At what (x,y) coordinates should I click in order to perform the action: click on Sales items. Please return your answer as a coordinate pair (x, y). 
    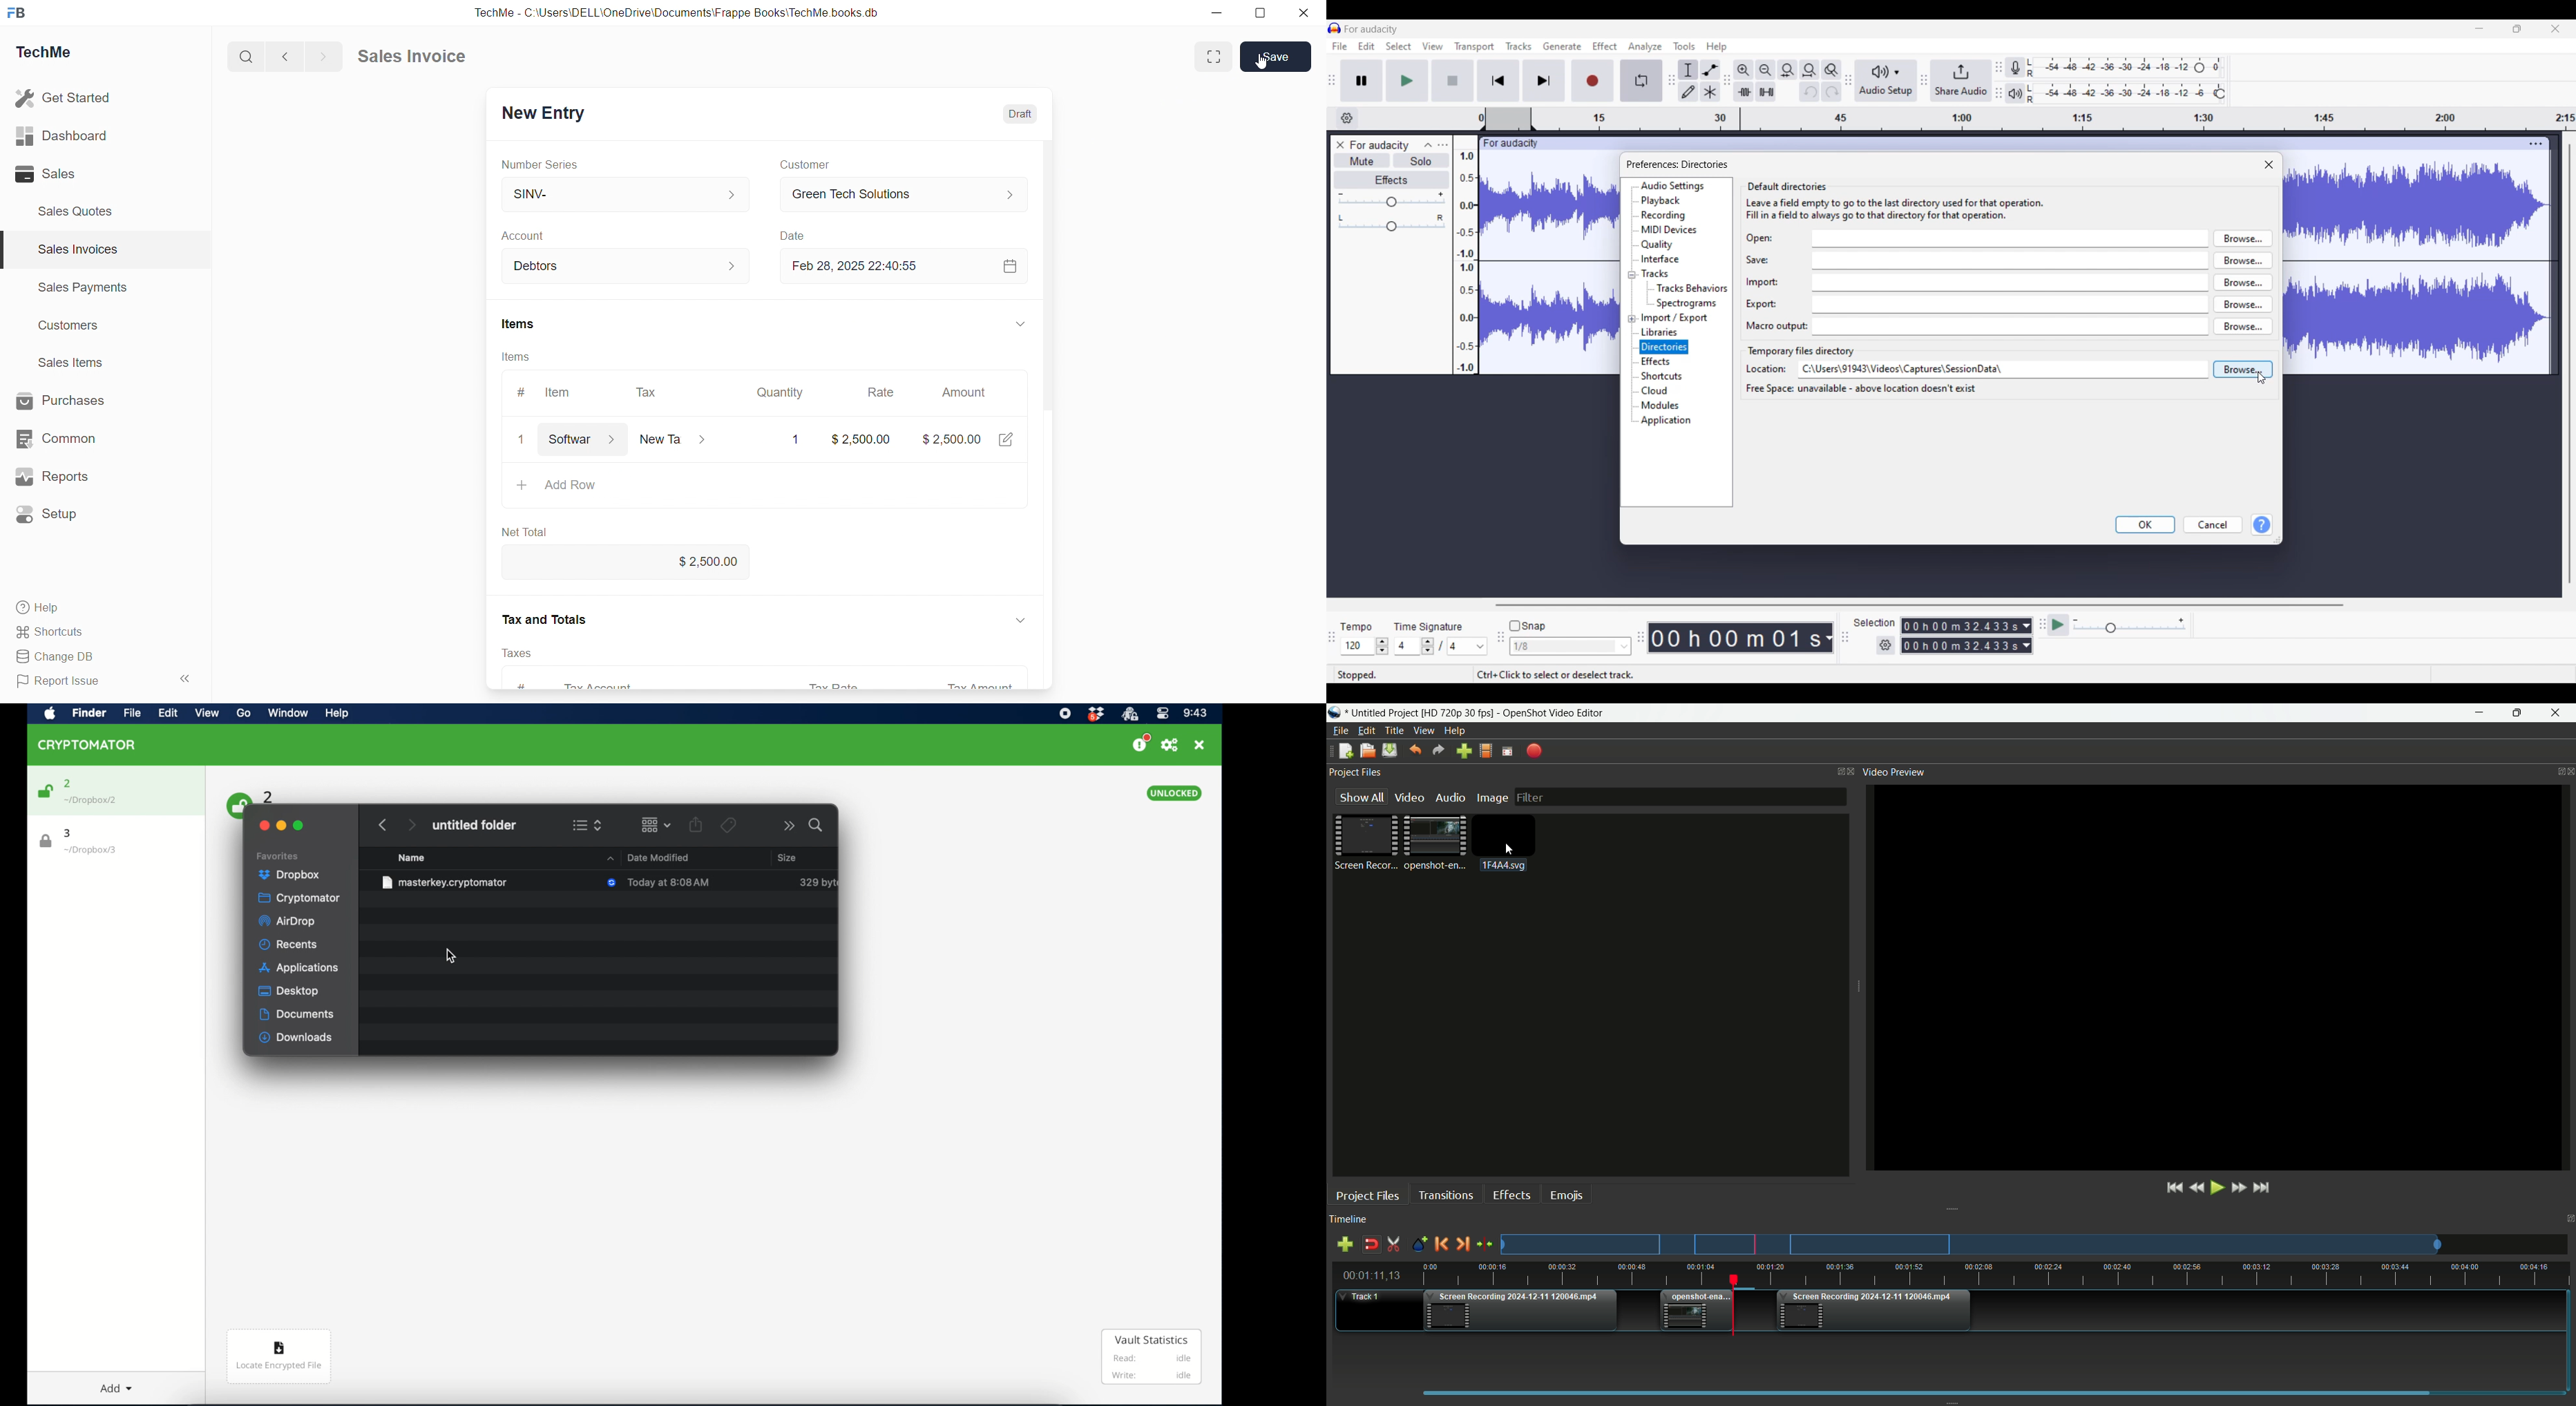
    Looking at the image, I should click on (72, 362).